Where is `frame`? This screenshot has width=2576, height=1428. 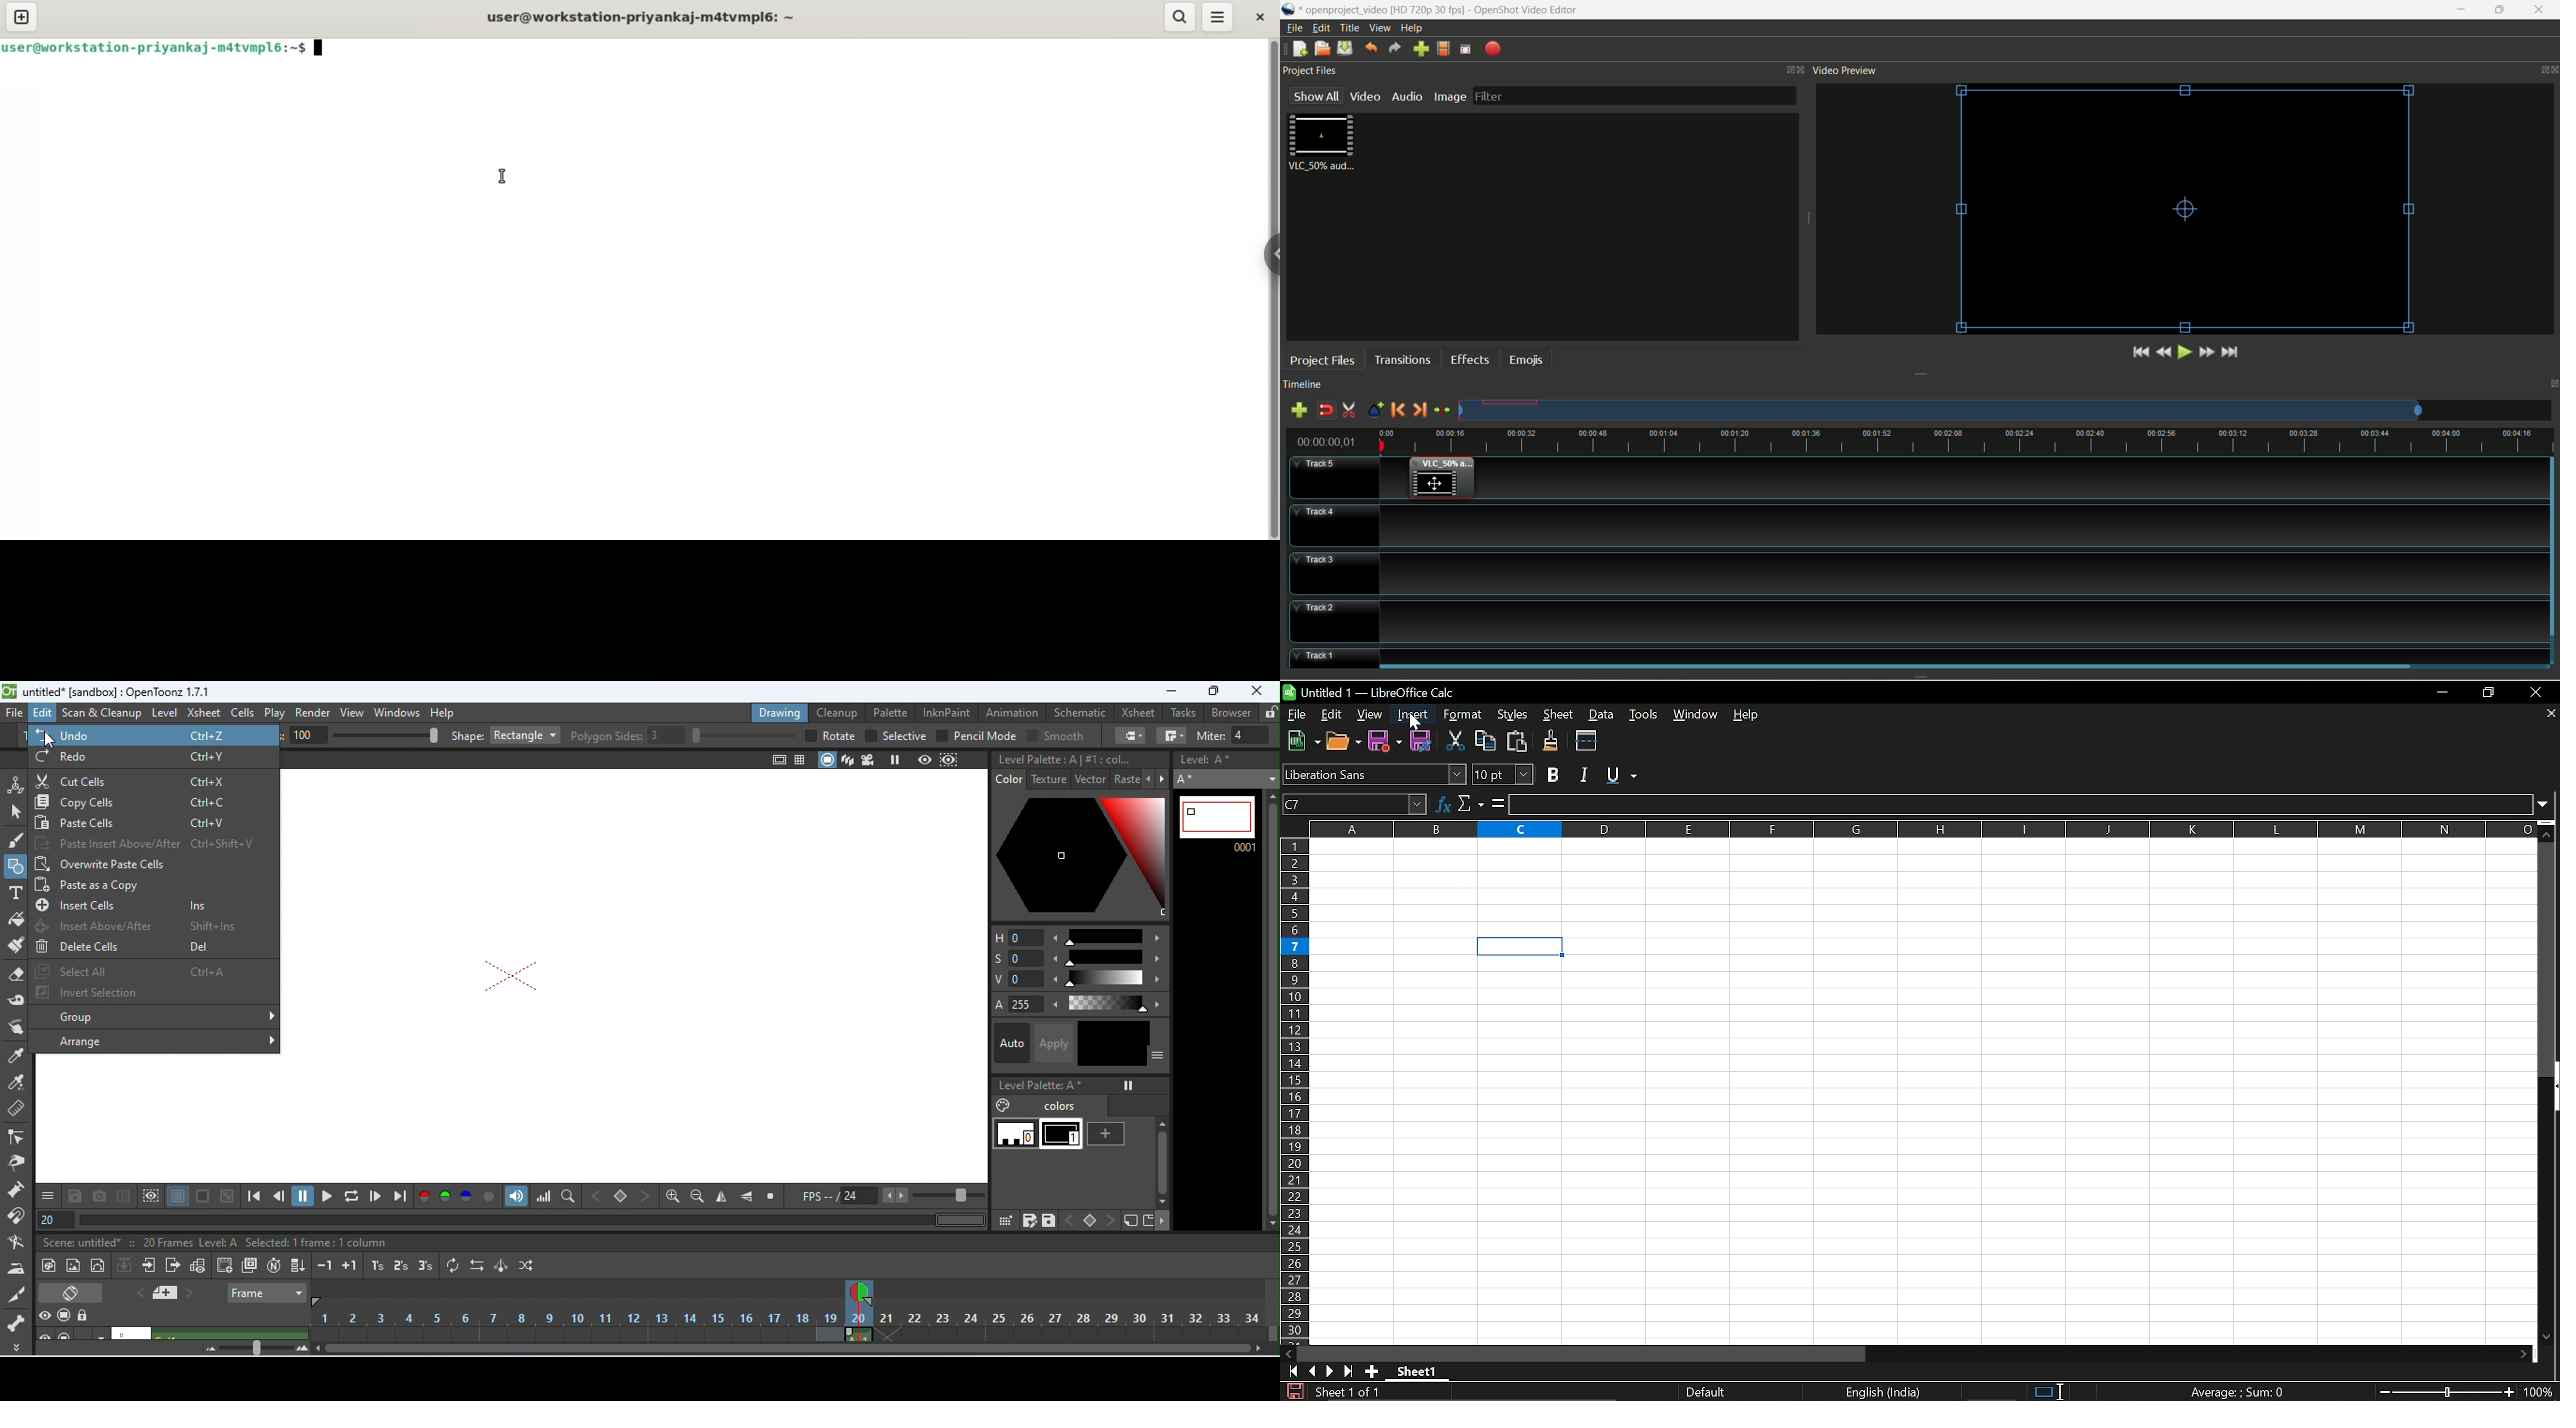
frame is located at coordinates (55, 1218).